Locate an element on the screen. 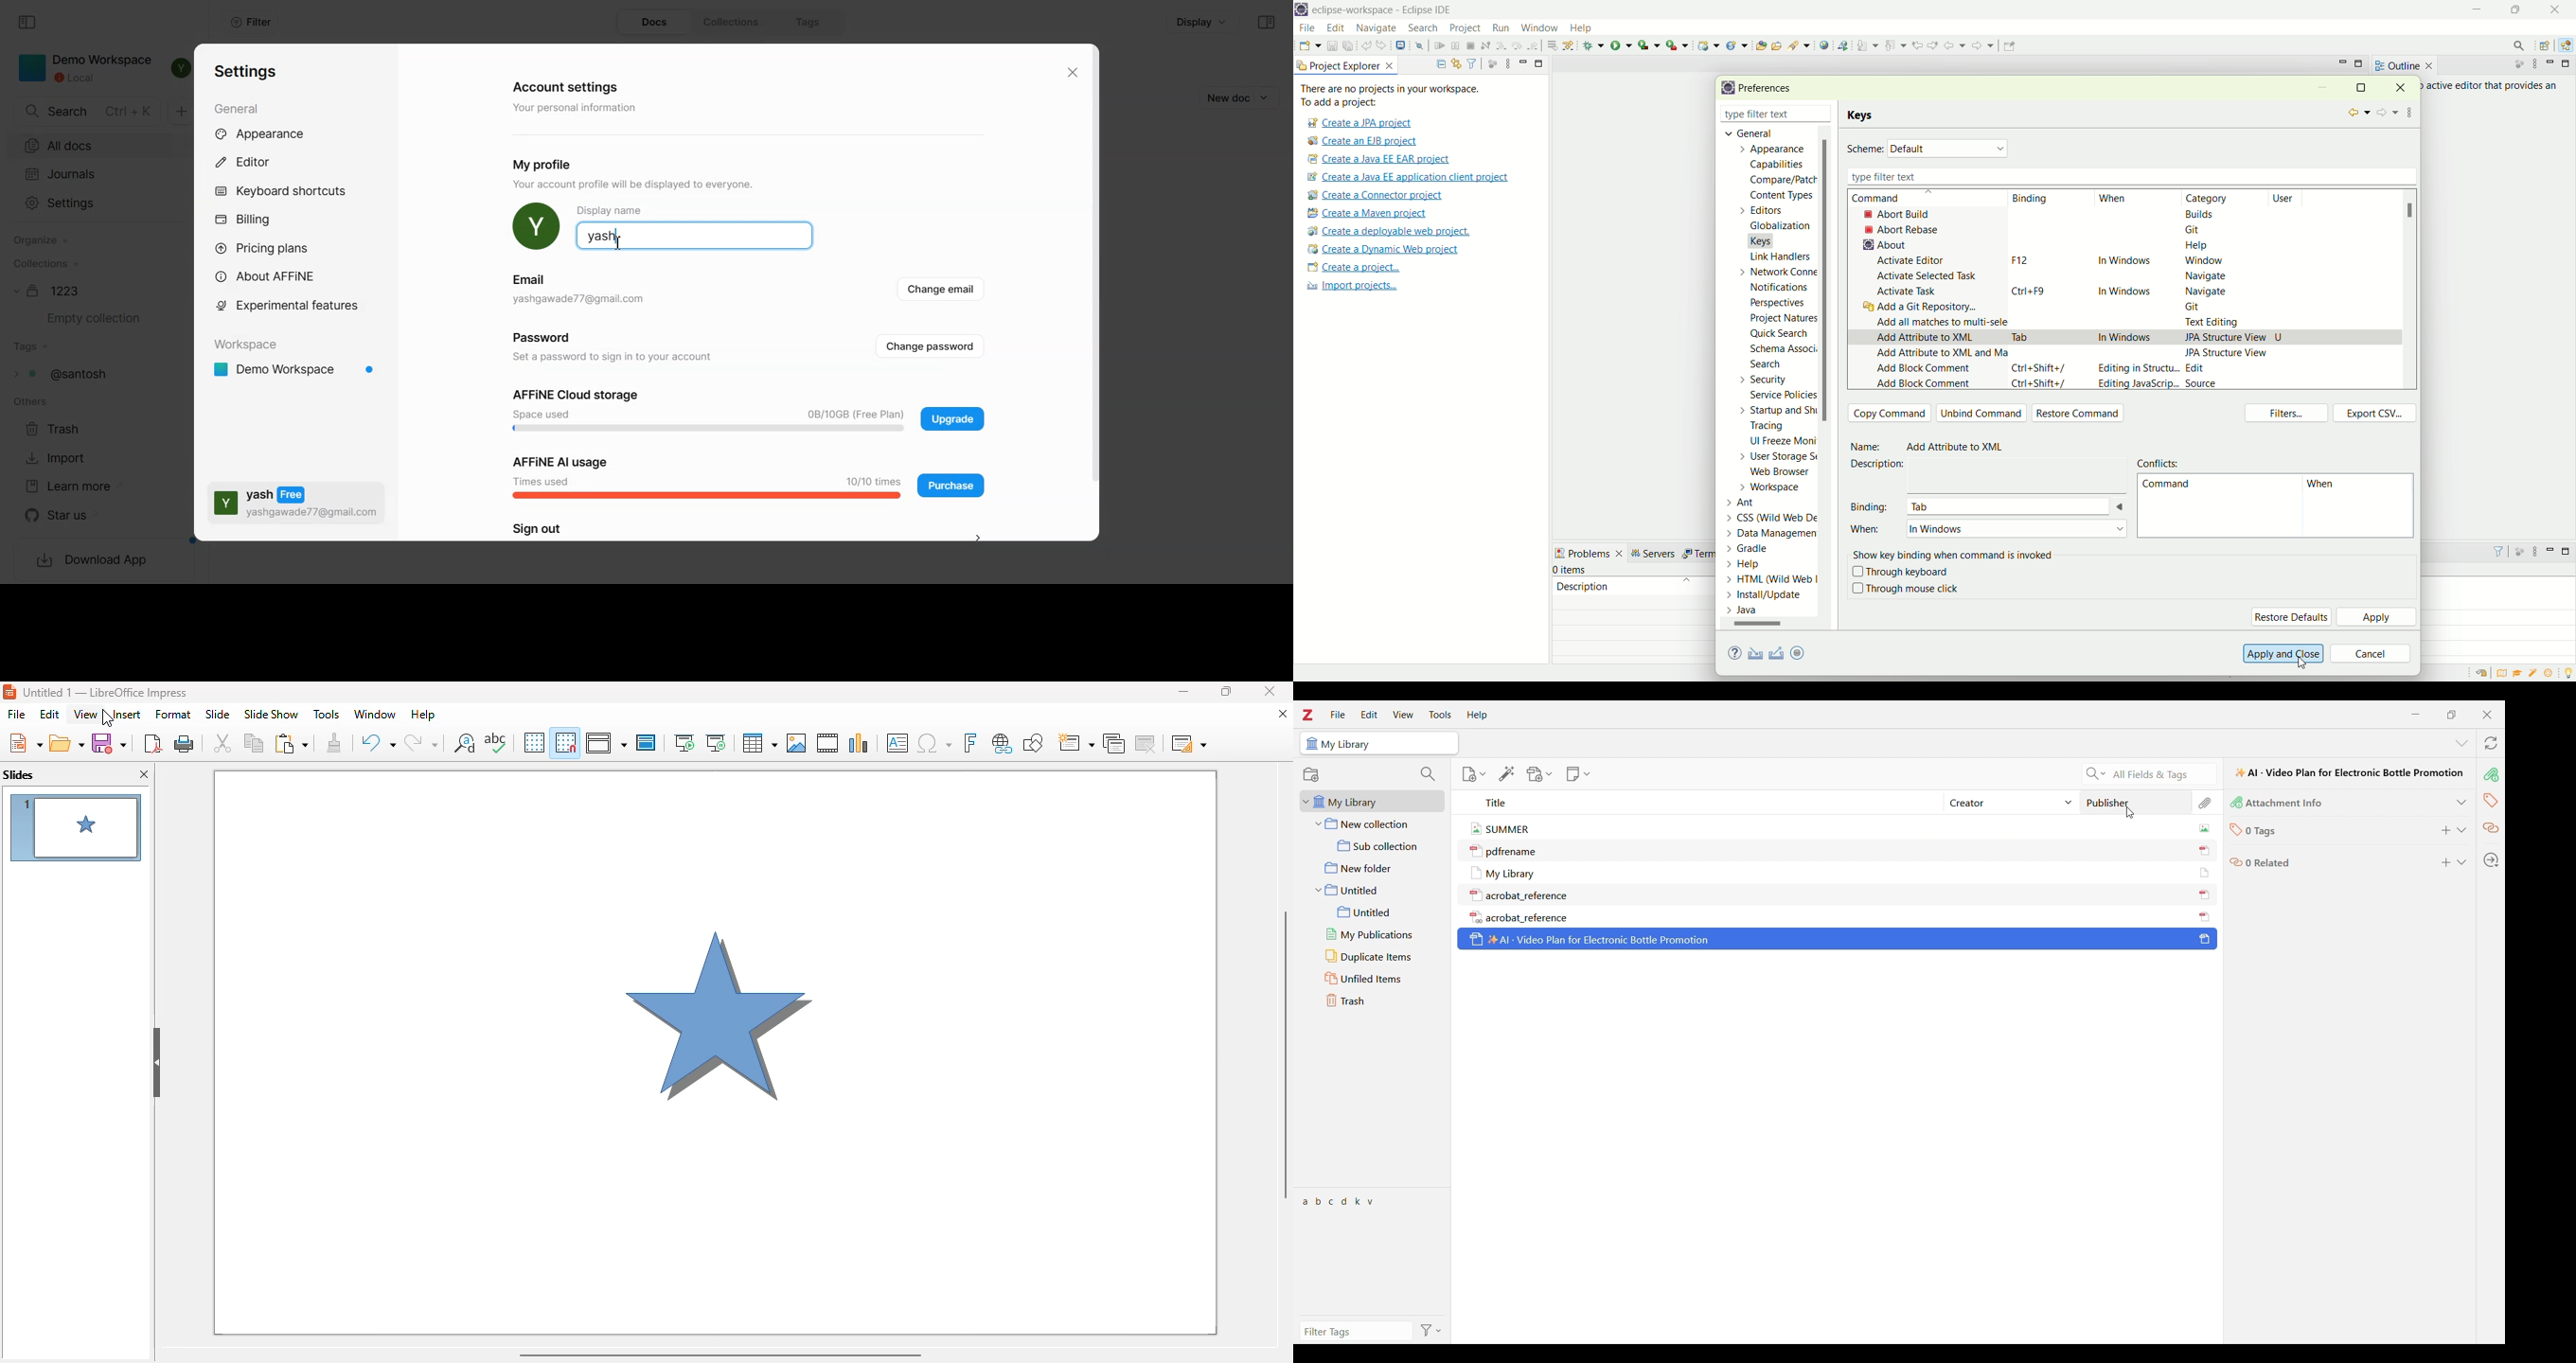 This screenshot has height=1372, width=2576. redo is located at coordinates (421, 742).